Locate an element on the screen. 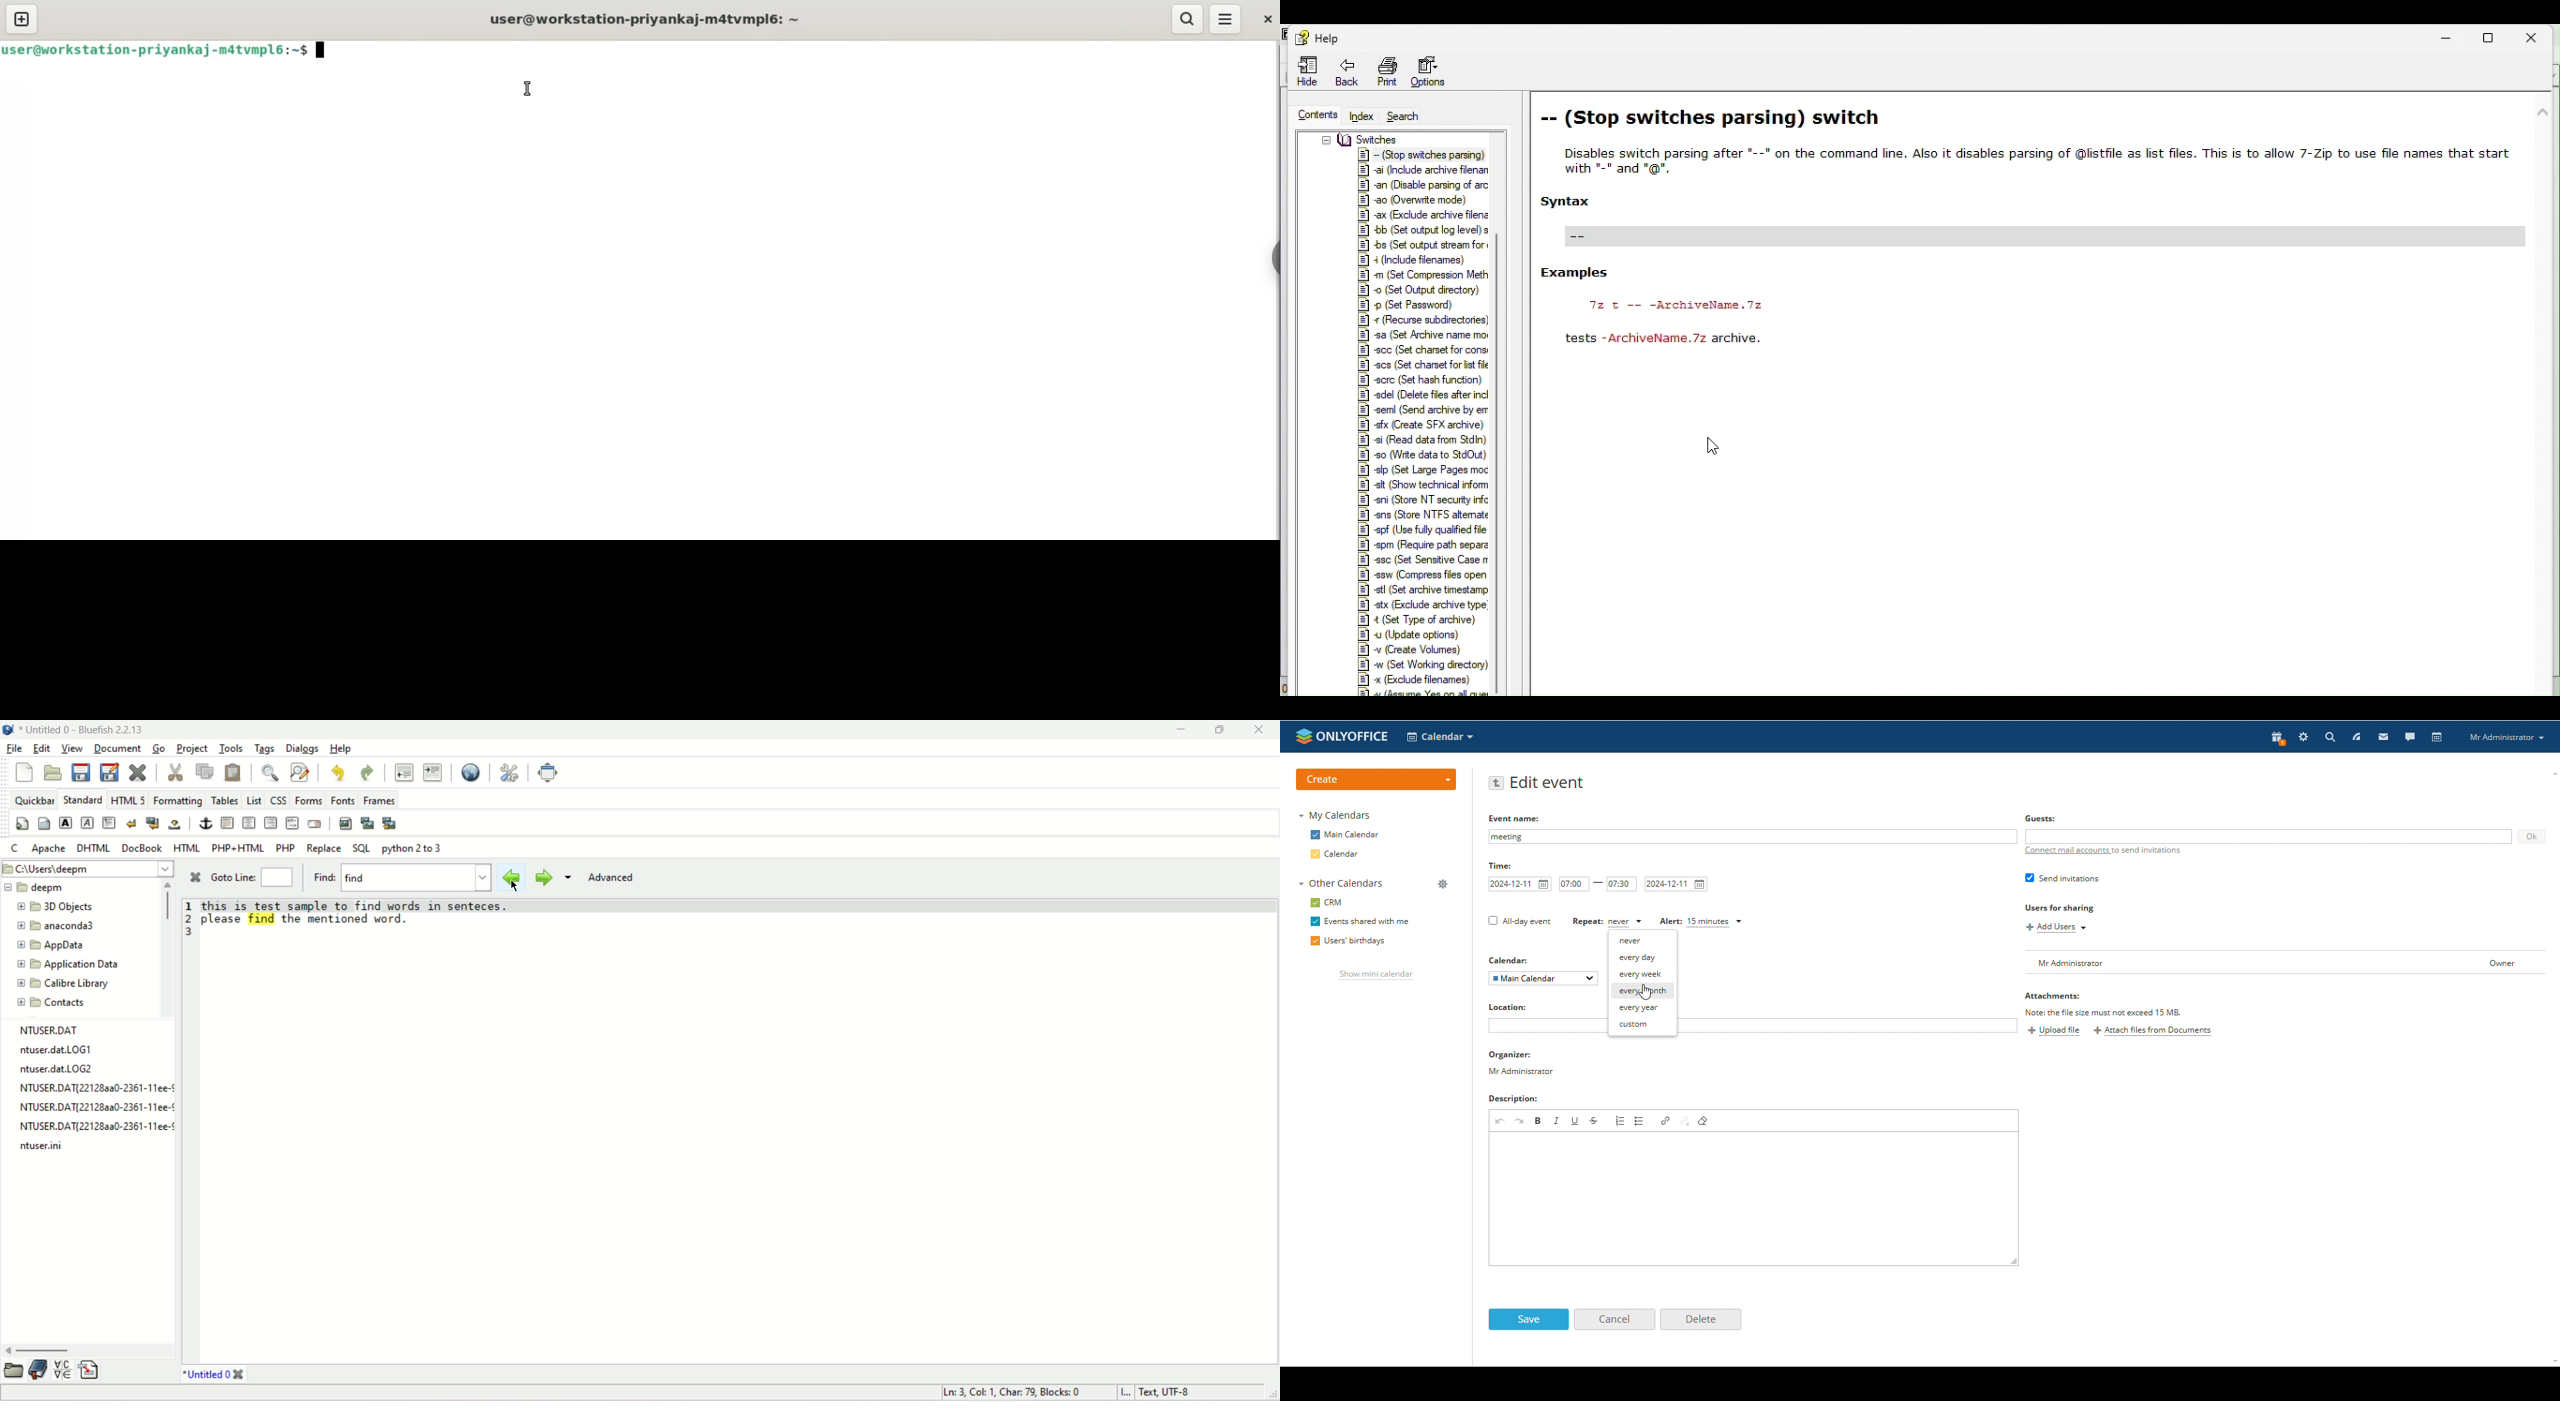  text, UTF-8 is located at coordinates (1165, 1391).